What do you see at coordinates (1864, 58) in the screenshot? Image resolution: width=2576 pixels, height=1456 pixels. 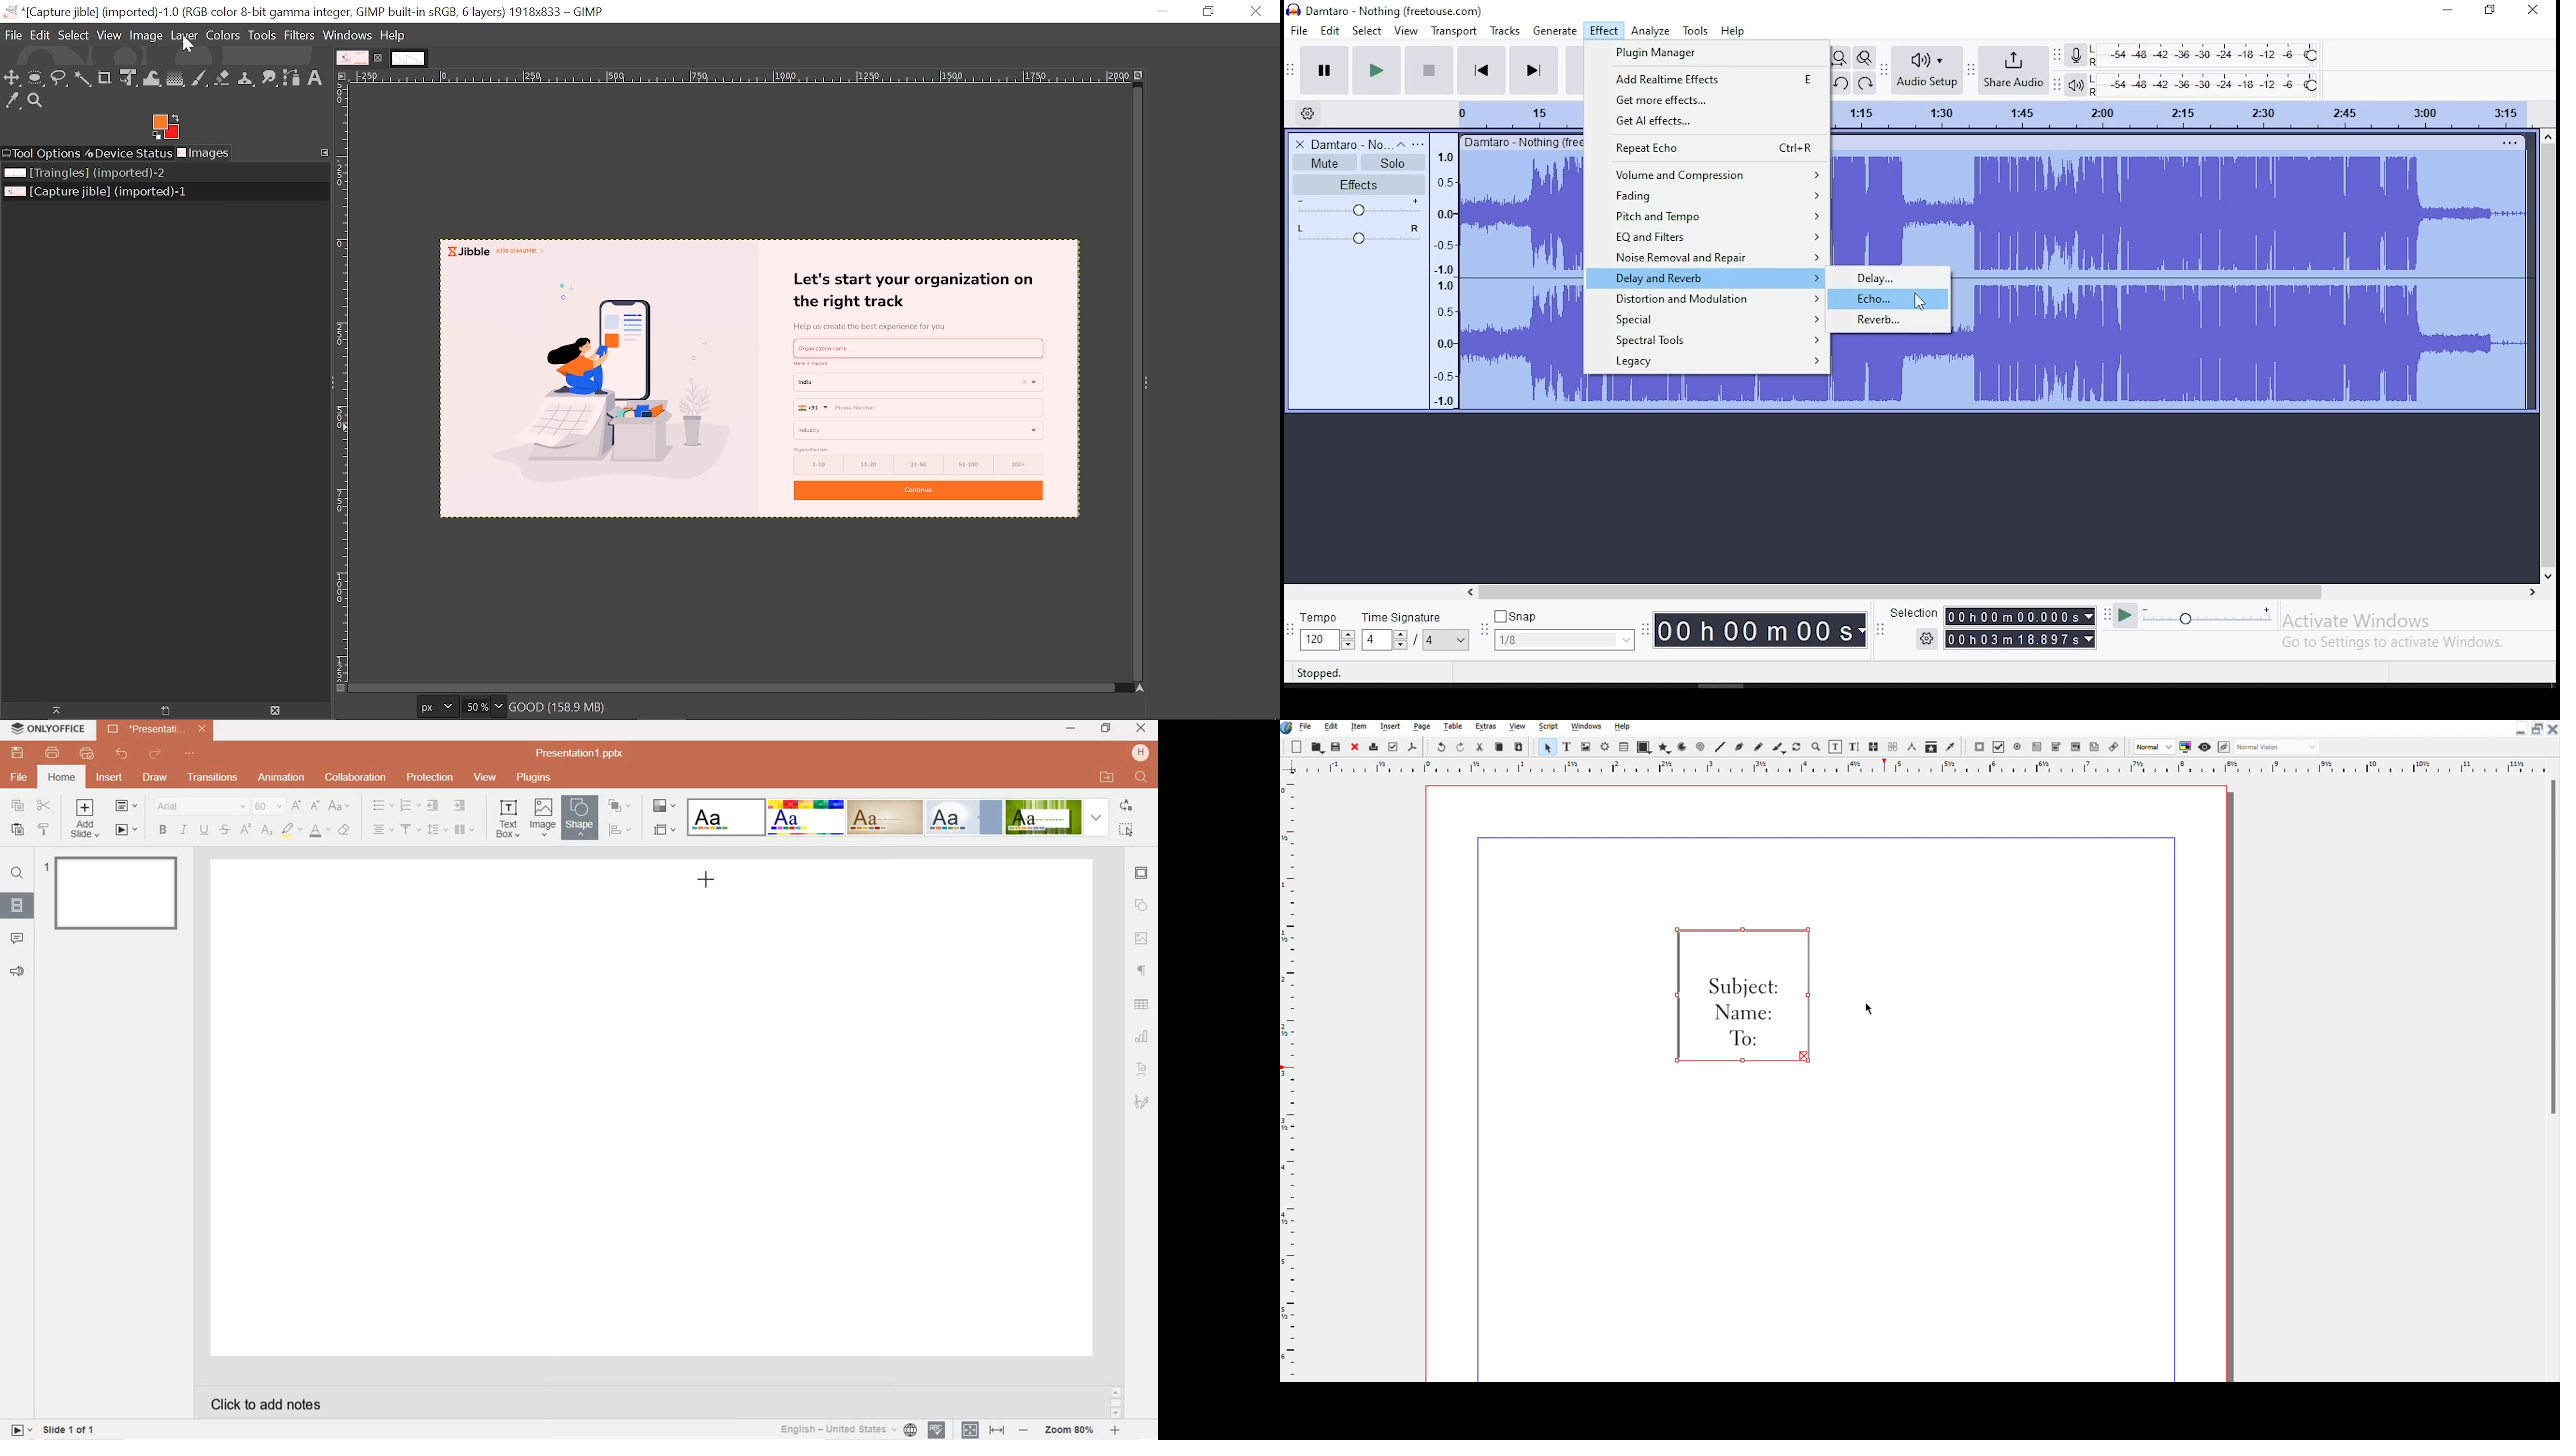 I see `zoom toggle` at bounding box center [1864, 58].